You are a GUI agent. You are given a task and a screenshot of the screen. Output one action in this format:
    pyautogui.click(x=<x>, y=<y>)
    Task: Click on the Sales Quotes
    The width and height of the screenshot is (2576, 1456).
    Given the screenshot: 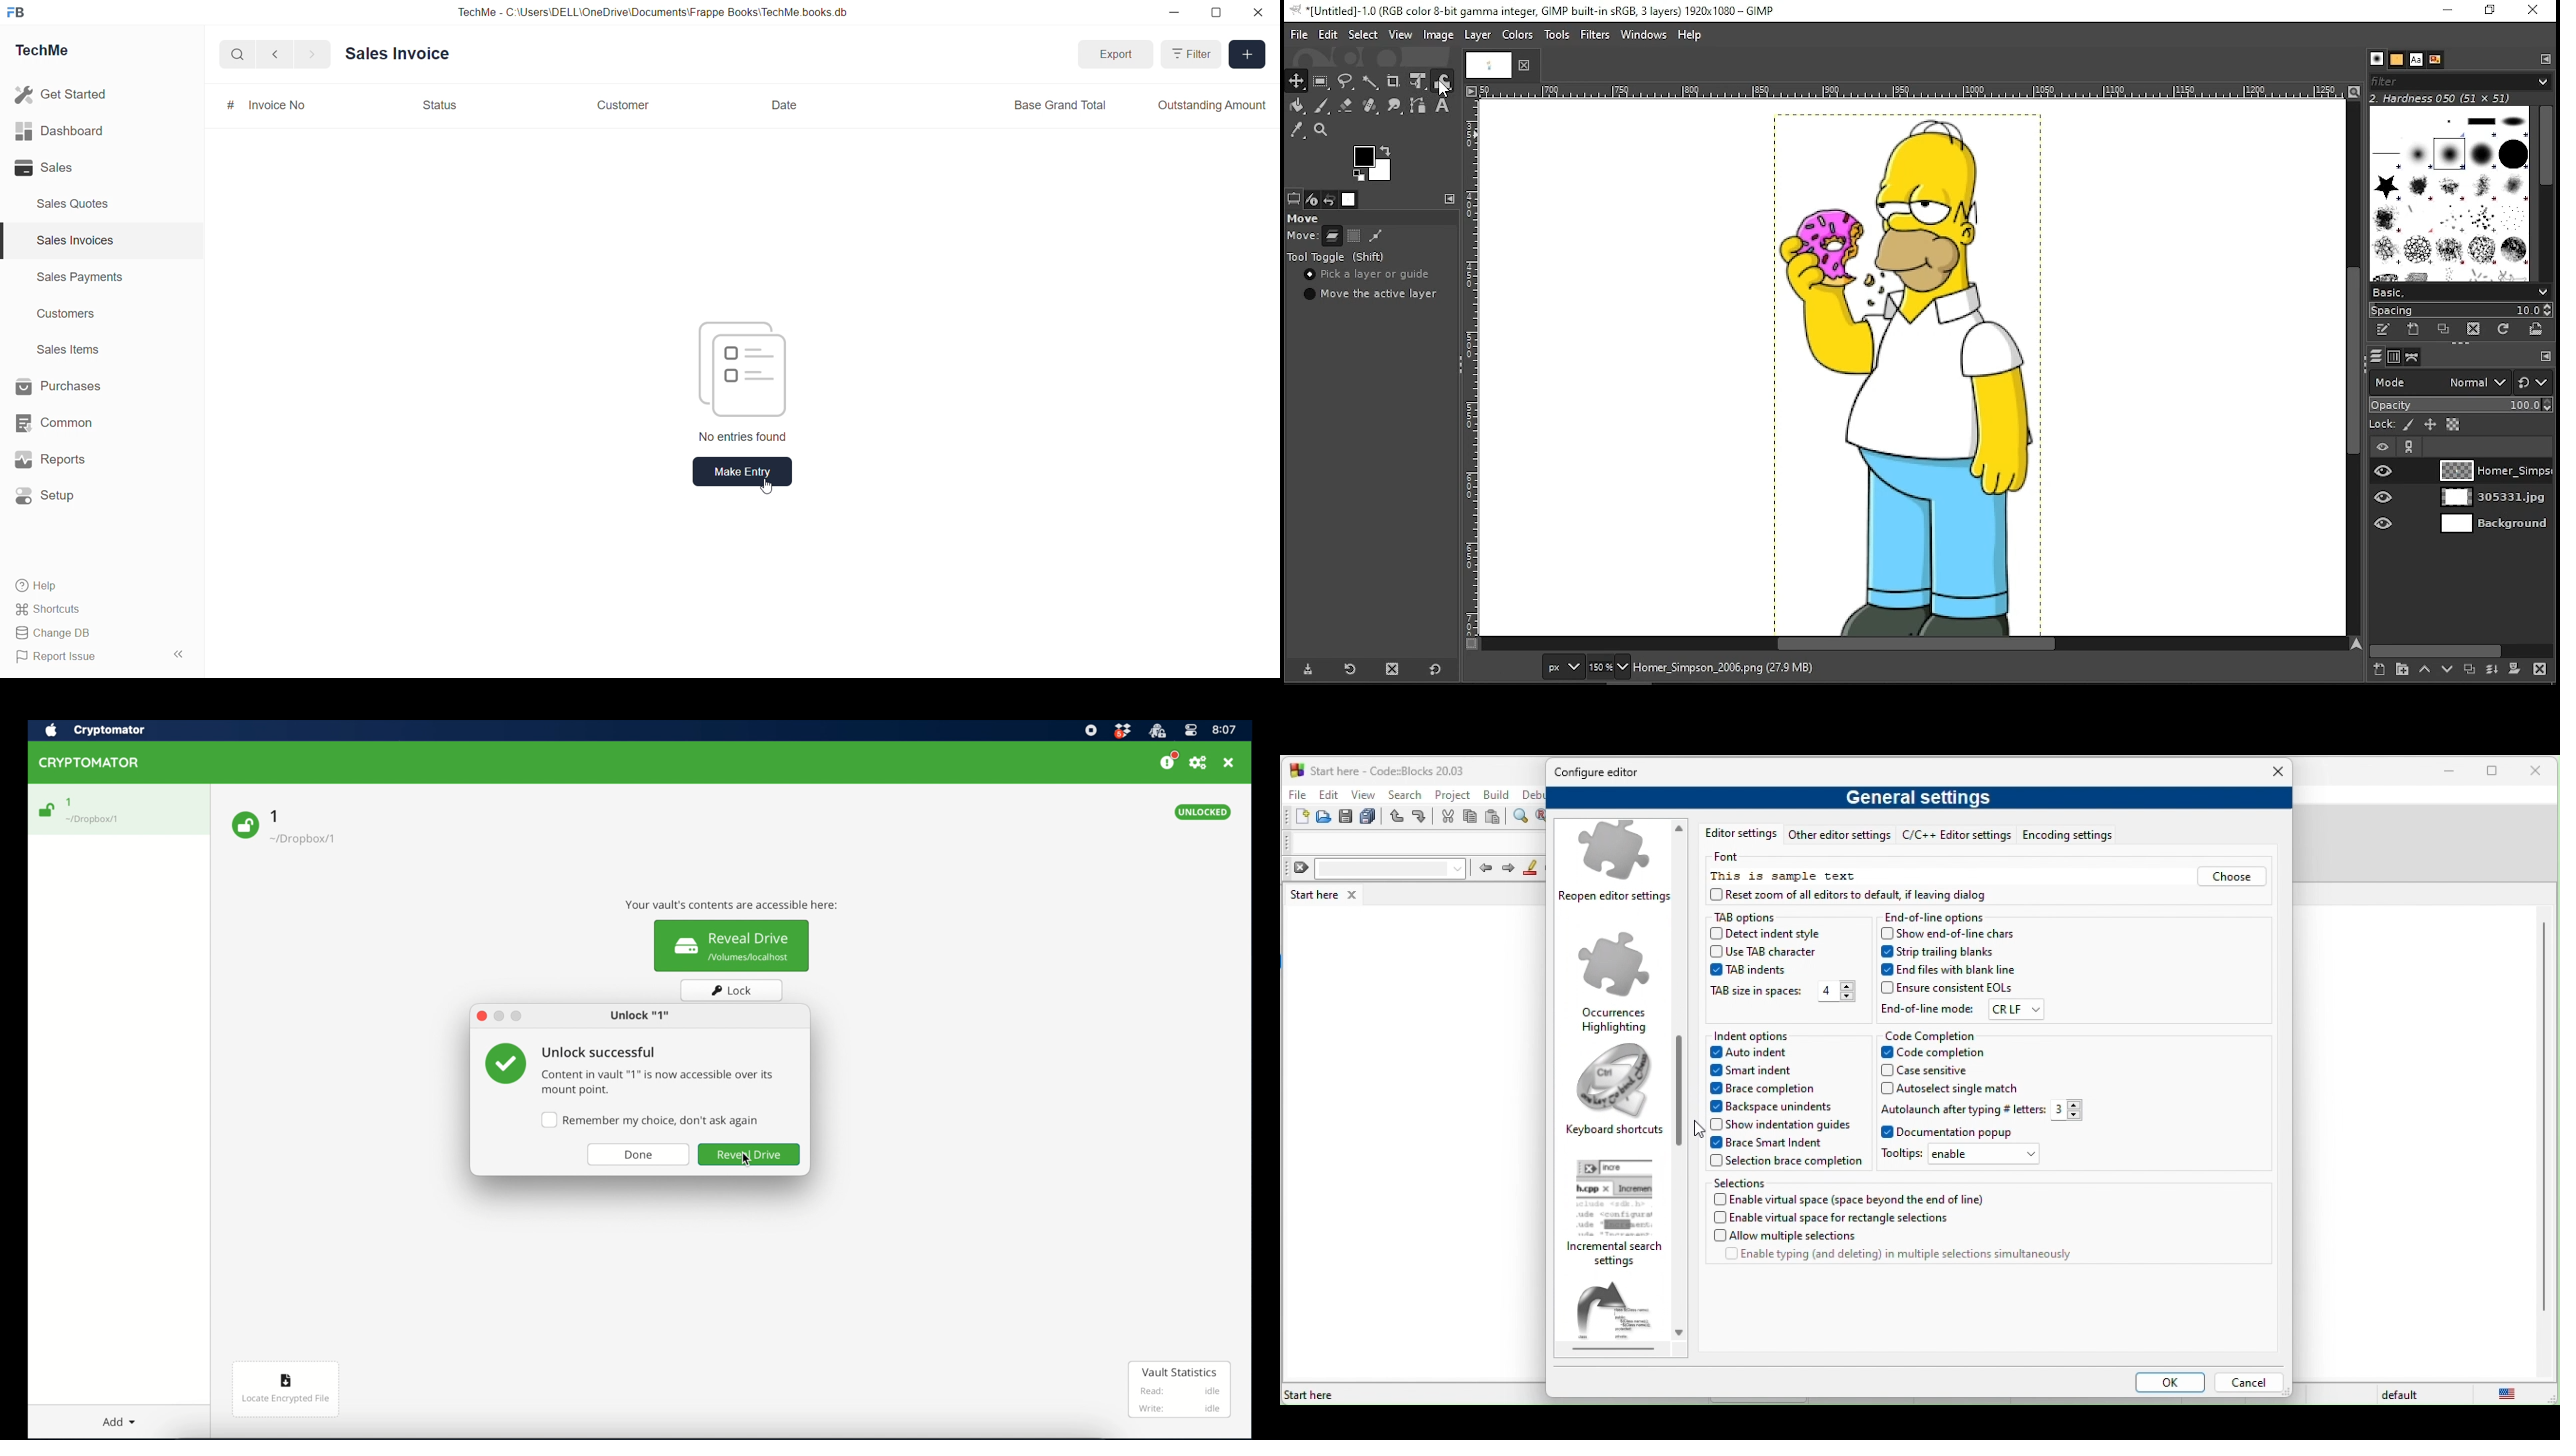 What is the action you would take?
    pyautogui.click(x=74, y=204)
    